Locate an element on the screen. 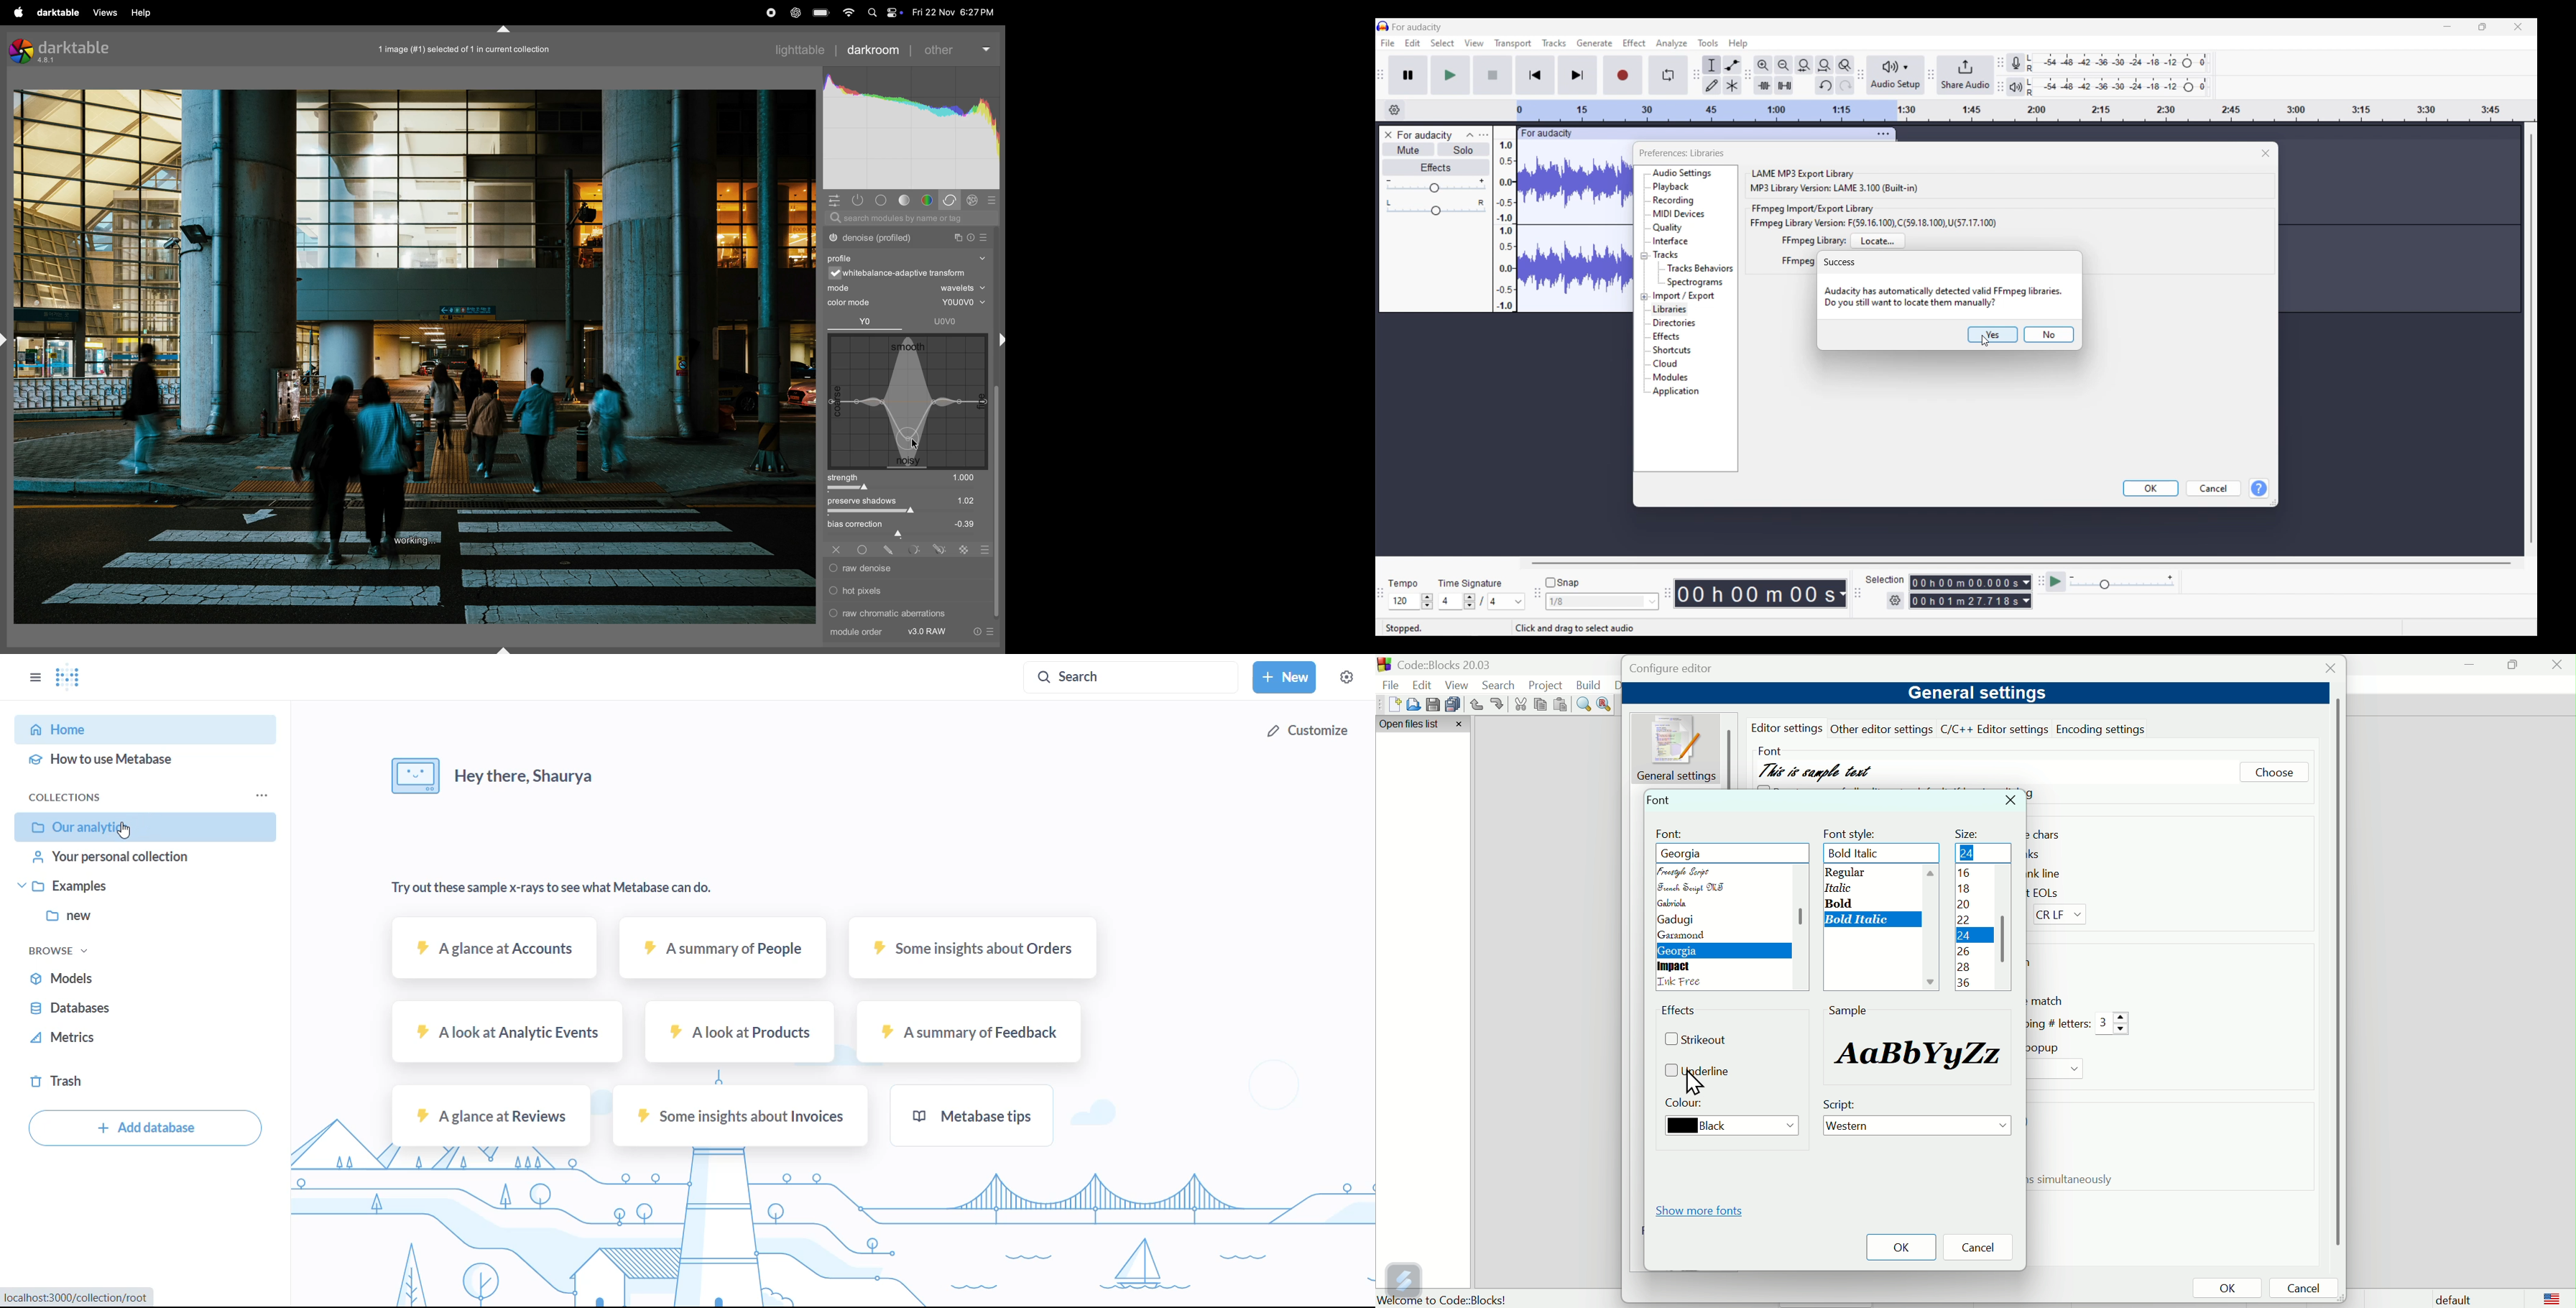 This screenshot has width=2576, height=1316. Draw tool is located at coordinates (1712, 85).